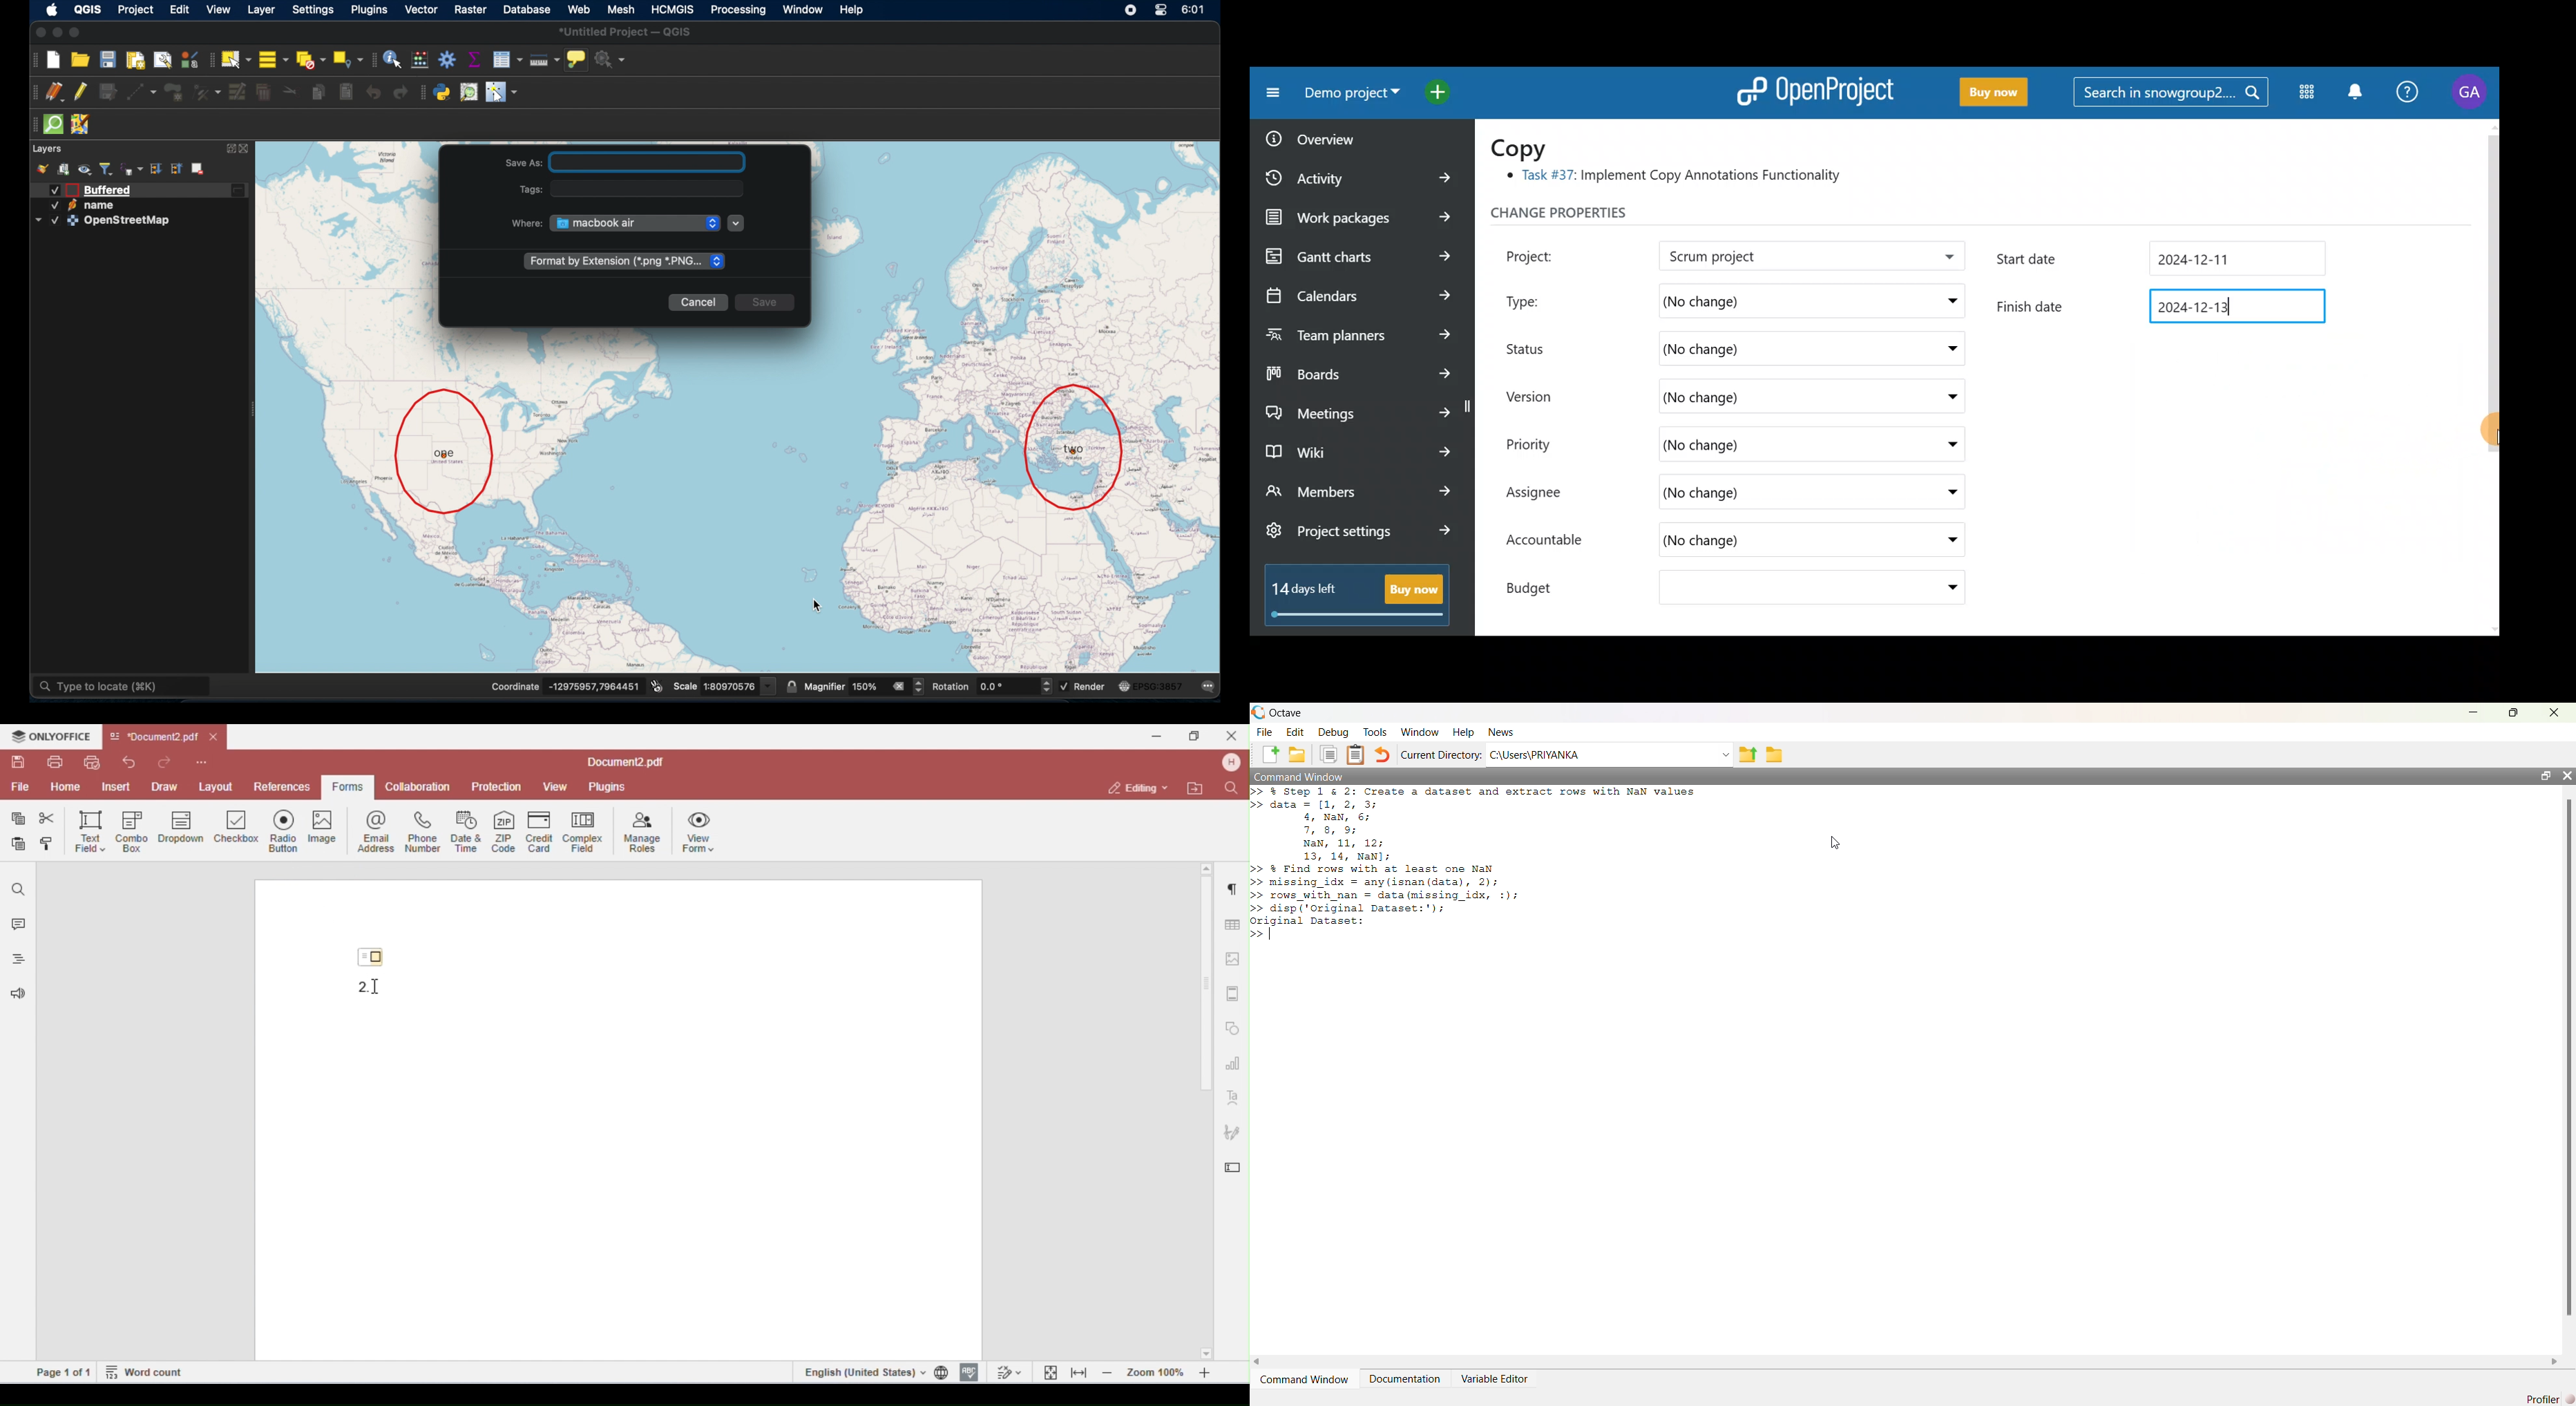 The width and height of the screenshot is (2576, 1428). What do you see at coordinates (176, 91) in the screenshot?
I see `add polygon feature` at bounding box center [176, 91].